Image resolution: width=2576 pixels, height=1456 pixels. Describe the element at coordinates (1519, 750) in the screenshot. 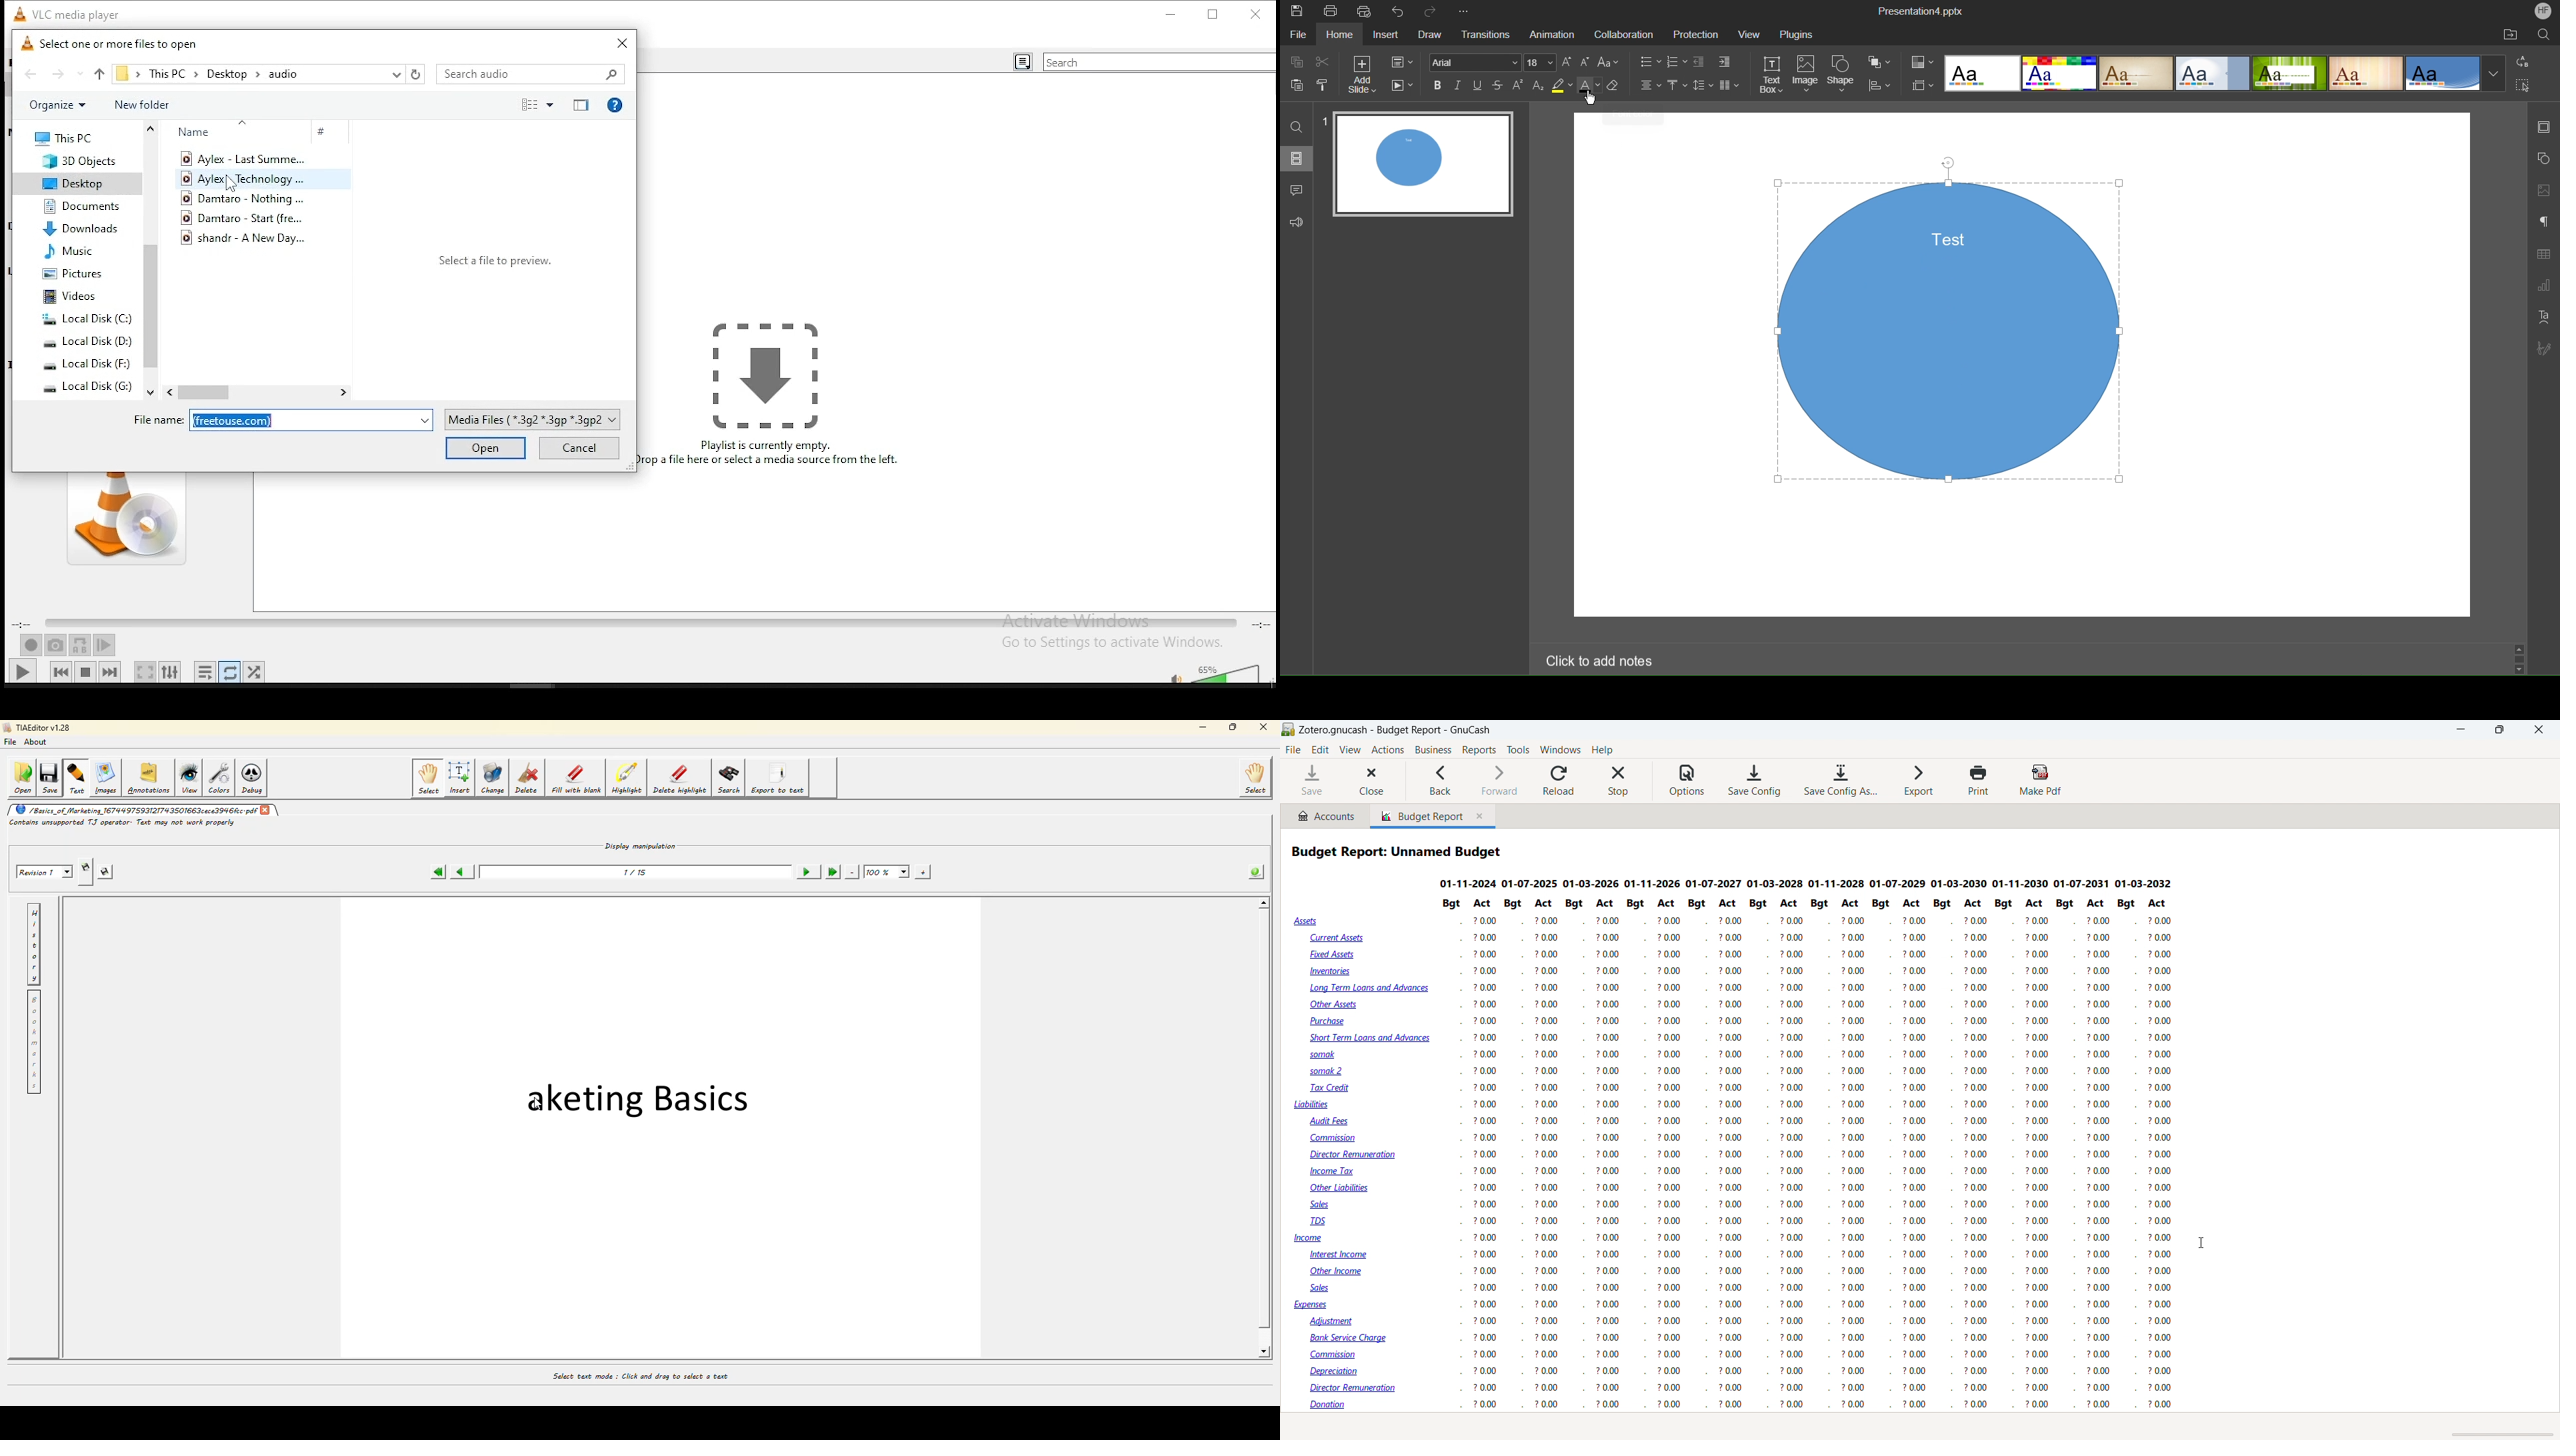

I see `tools` at that location.